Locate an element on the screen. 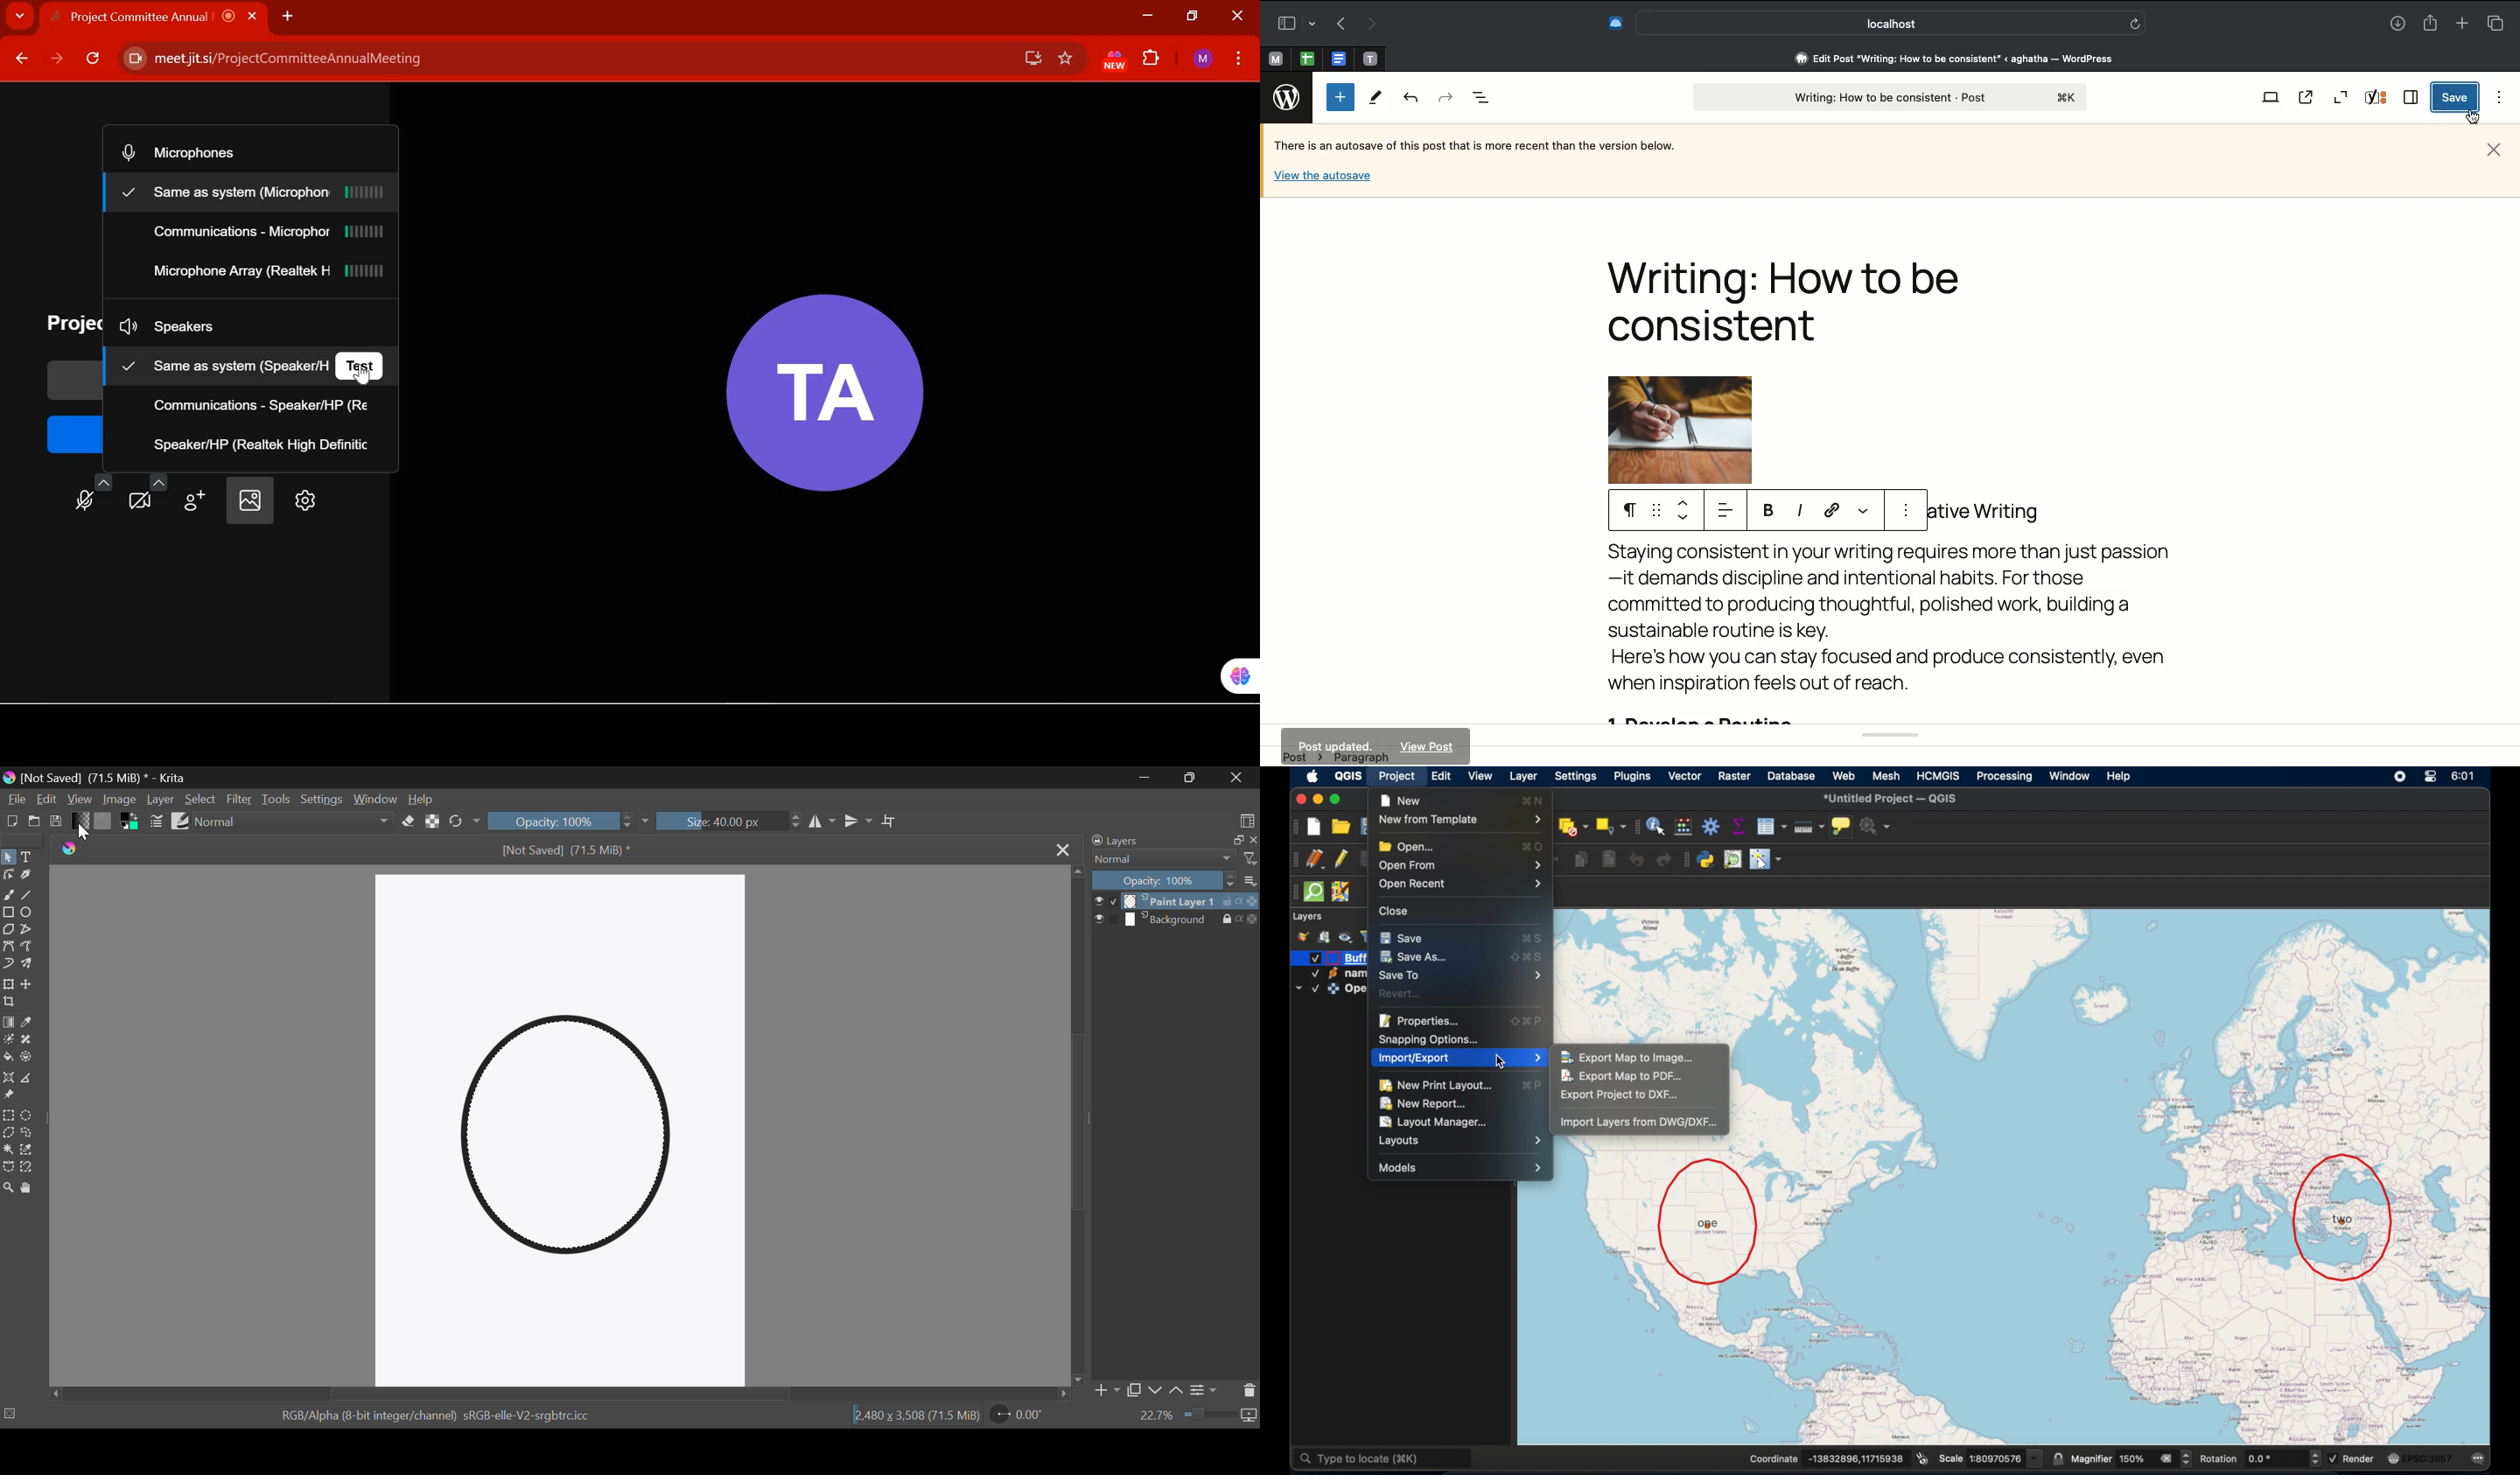 This screenshot has height=1484, width=2520. Speakers is located at coordinates (185, 327).